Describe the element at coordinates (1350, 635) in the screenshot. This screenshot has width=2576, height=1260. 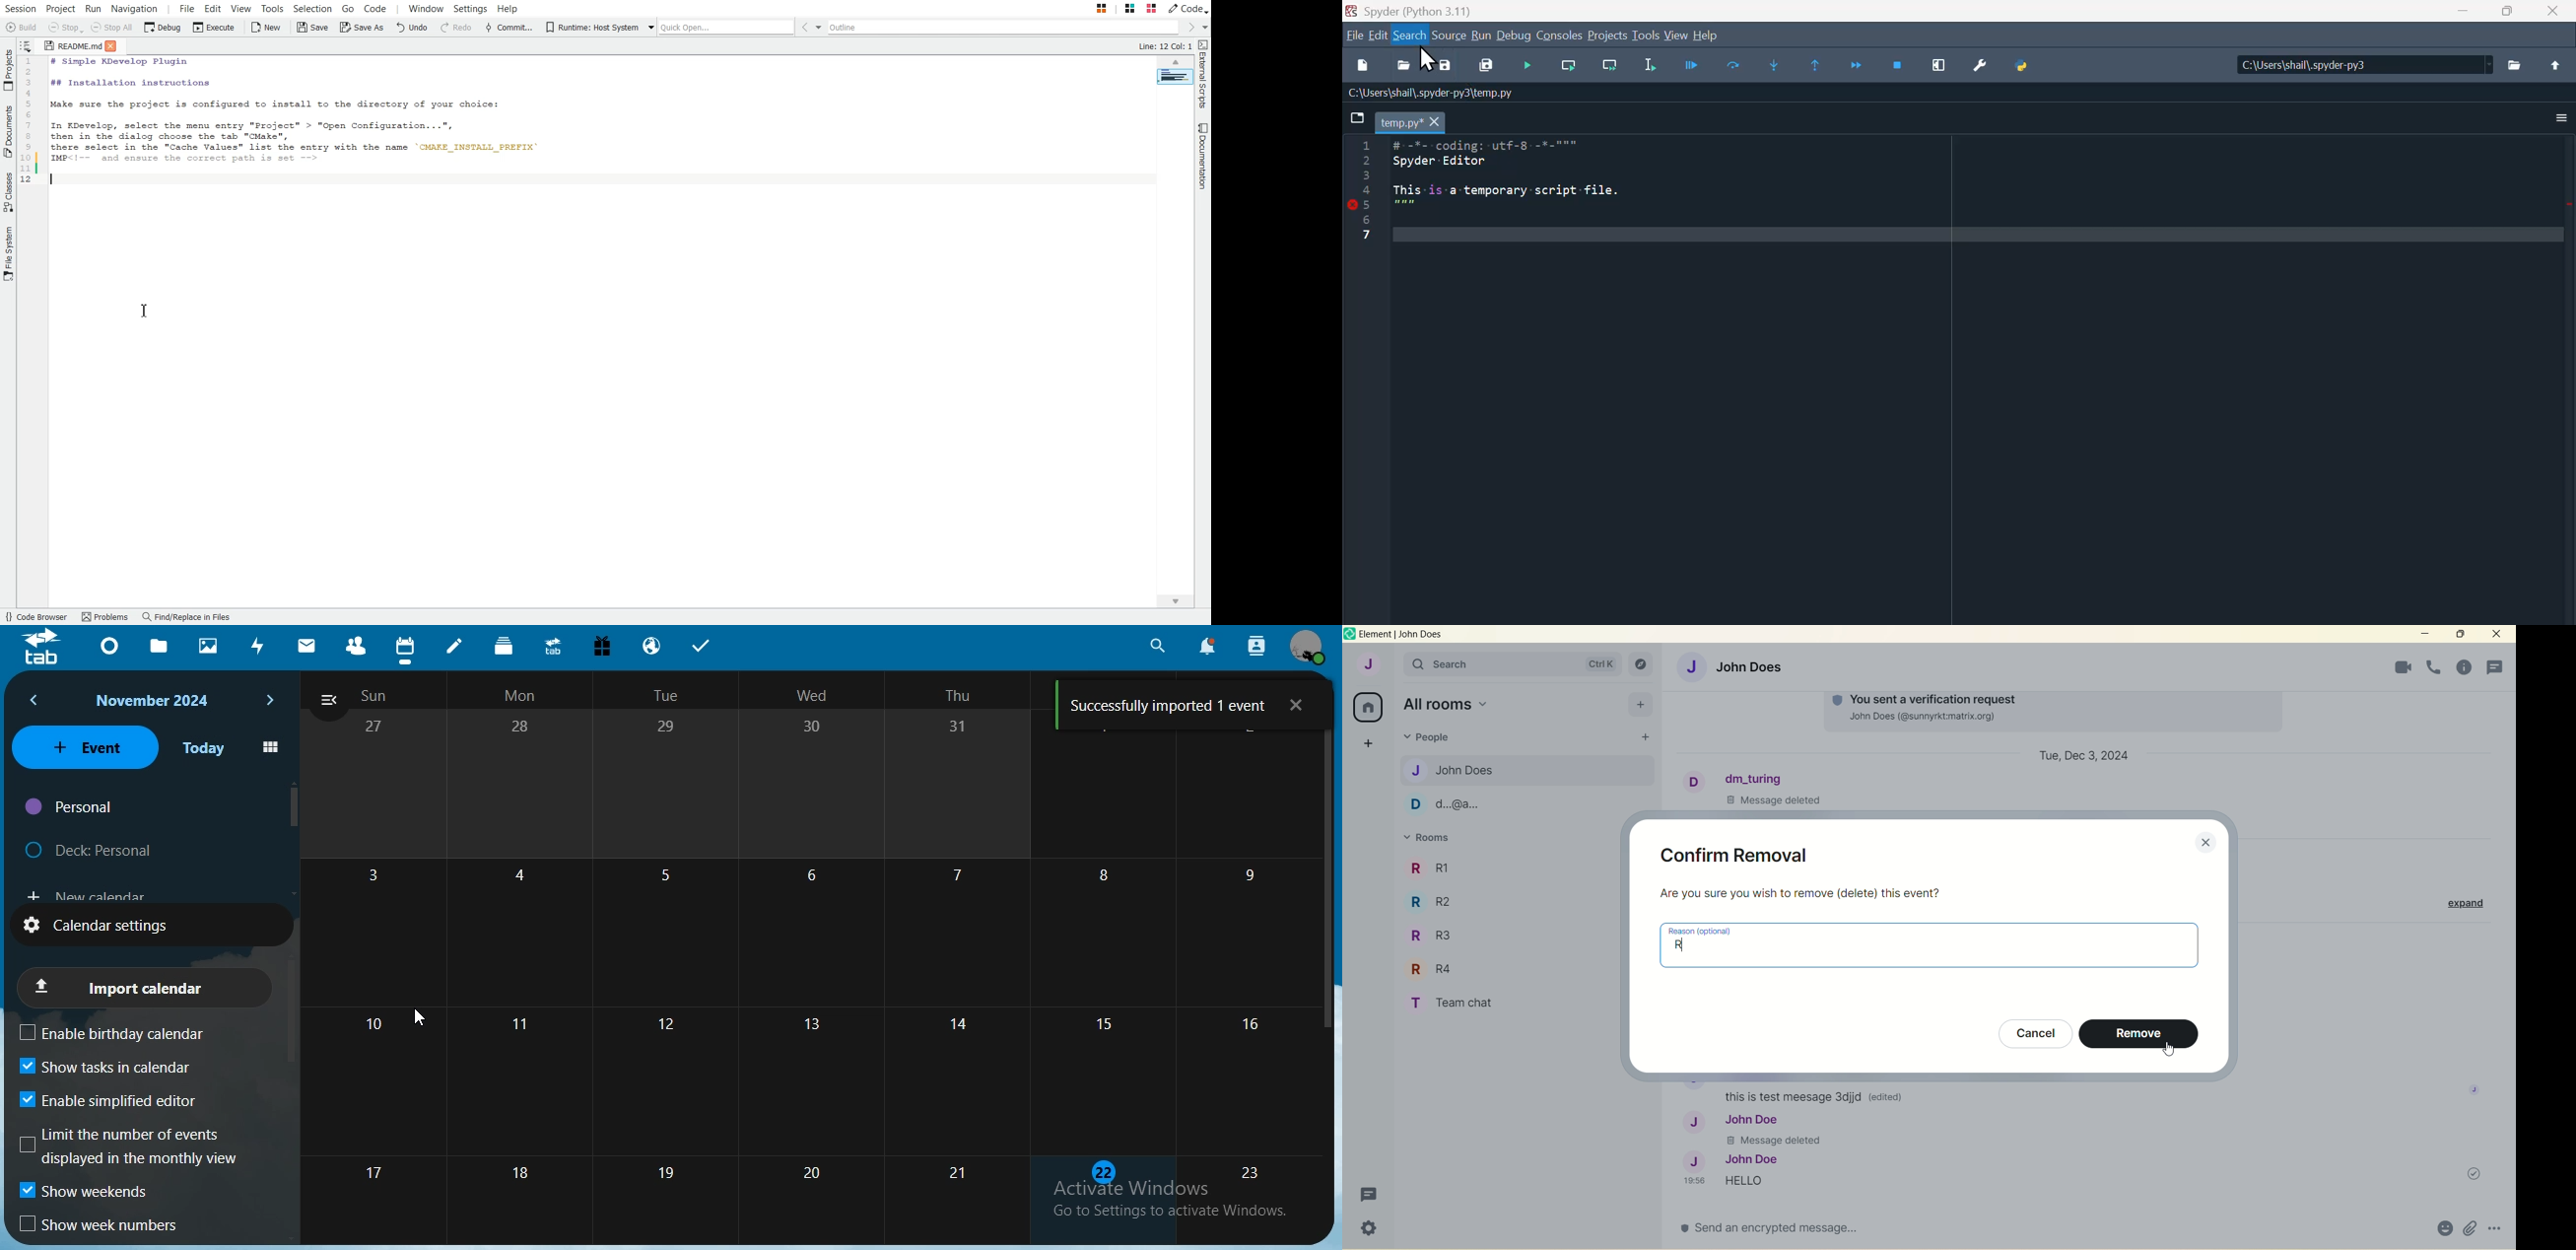
I see `logo` at that location.